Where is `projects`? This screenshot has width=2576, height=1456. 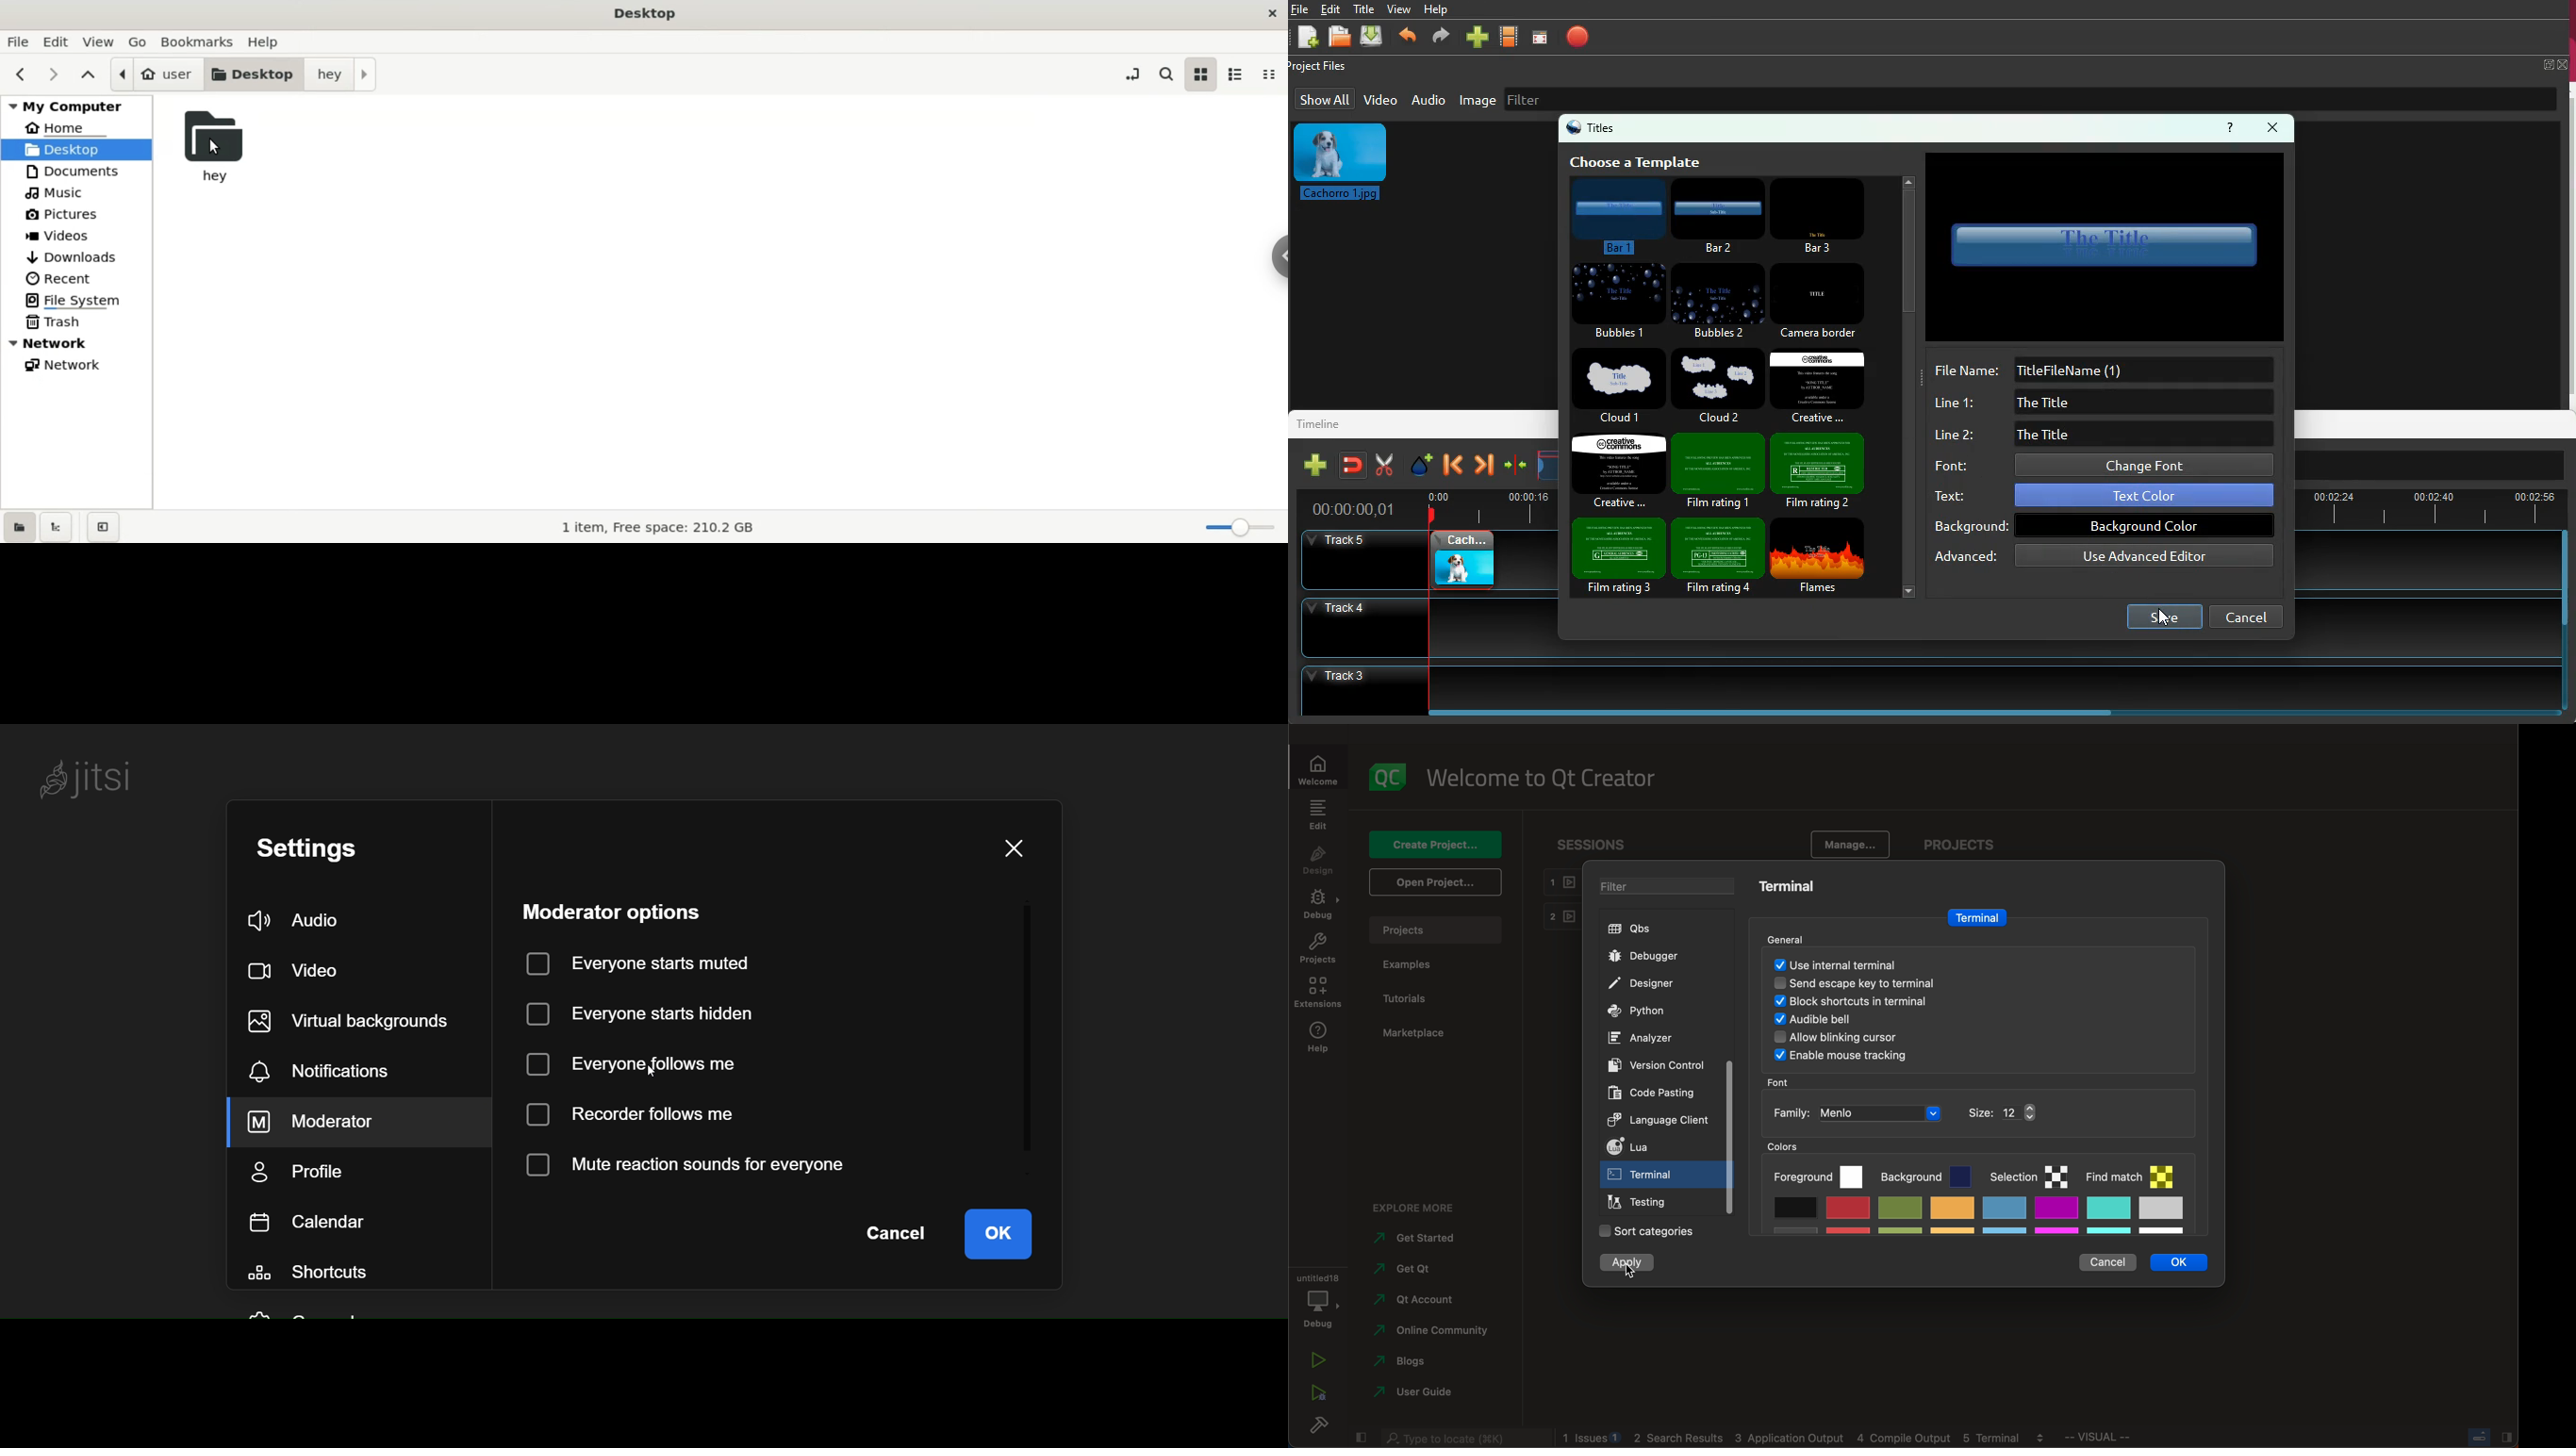 projects is located at coordinates (1318, 950).